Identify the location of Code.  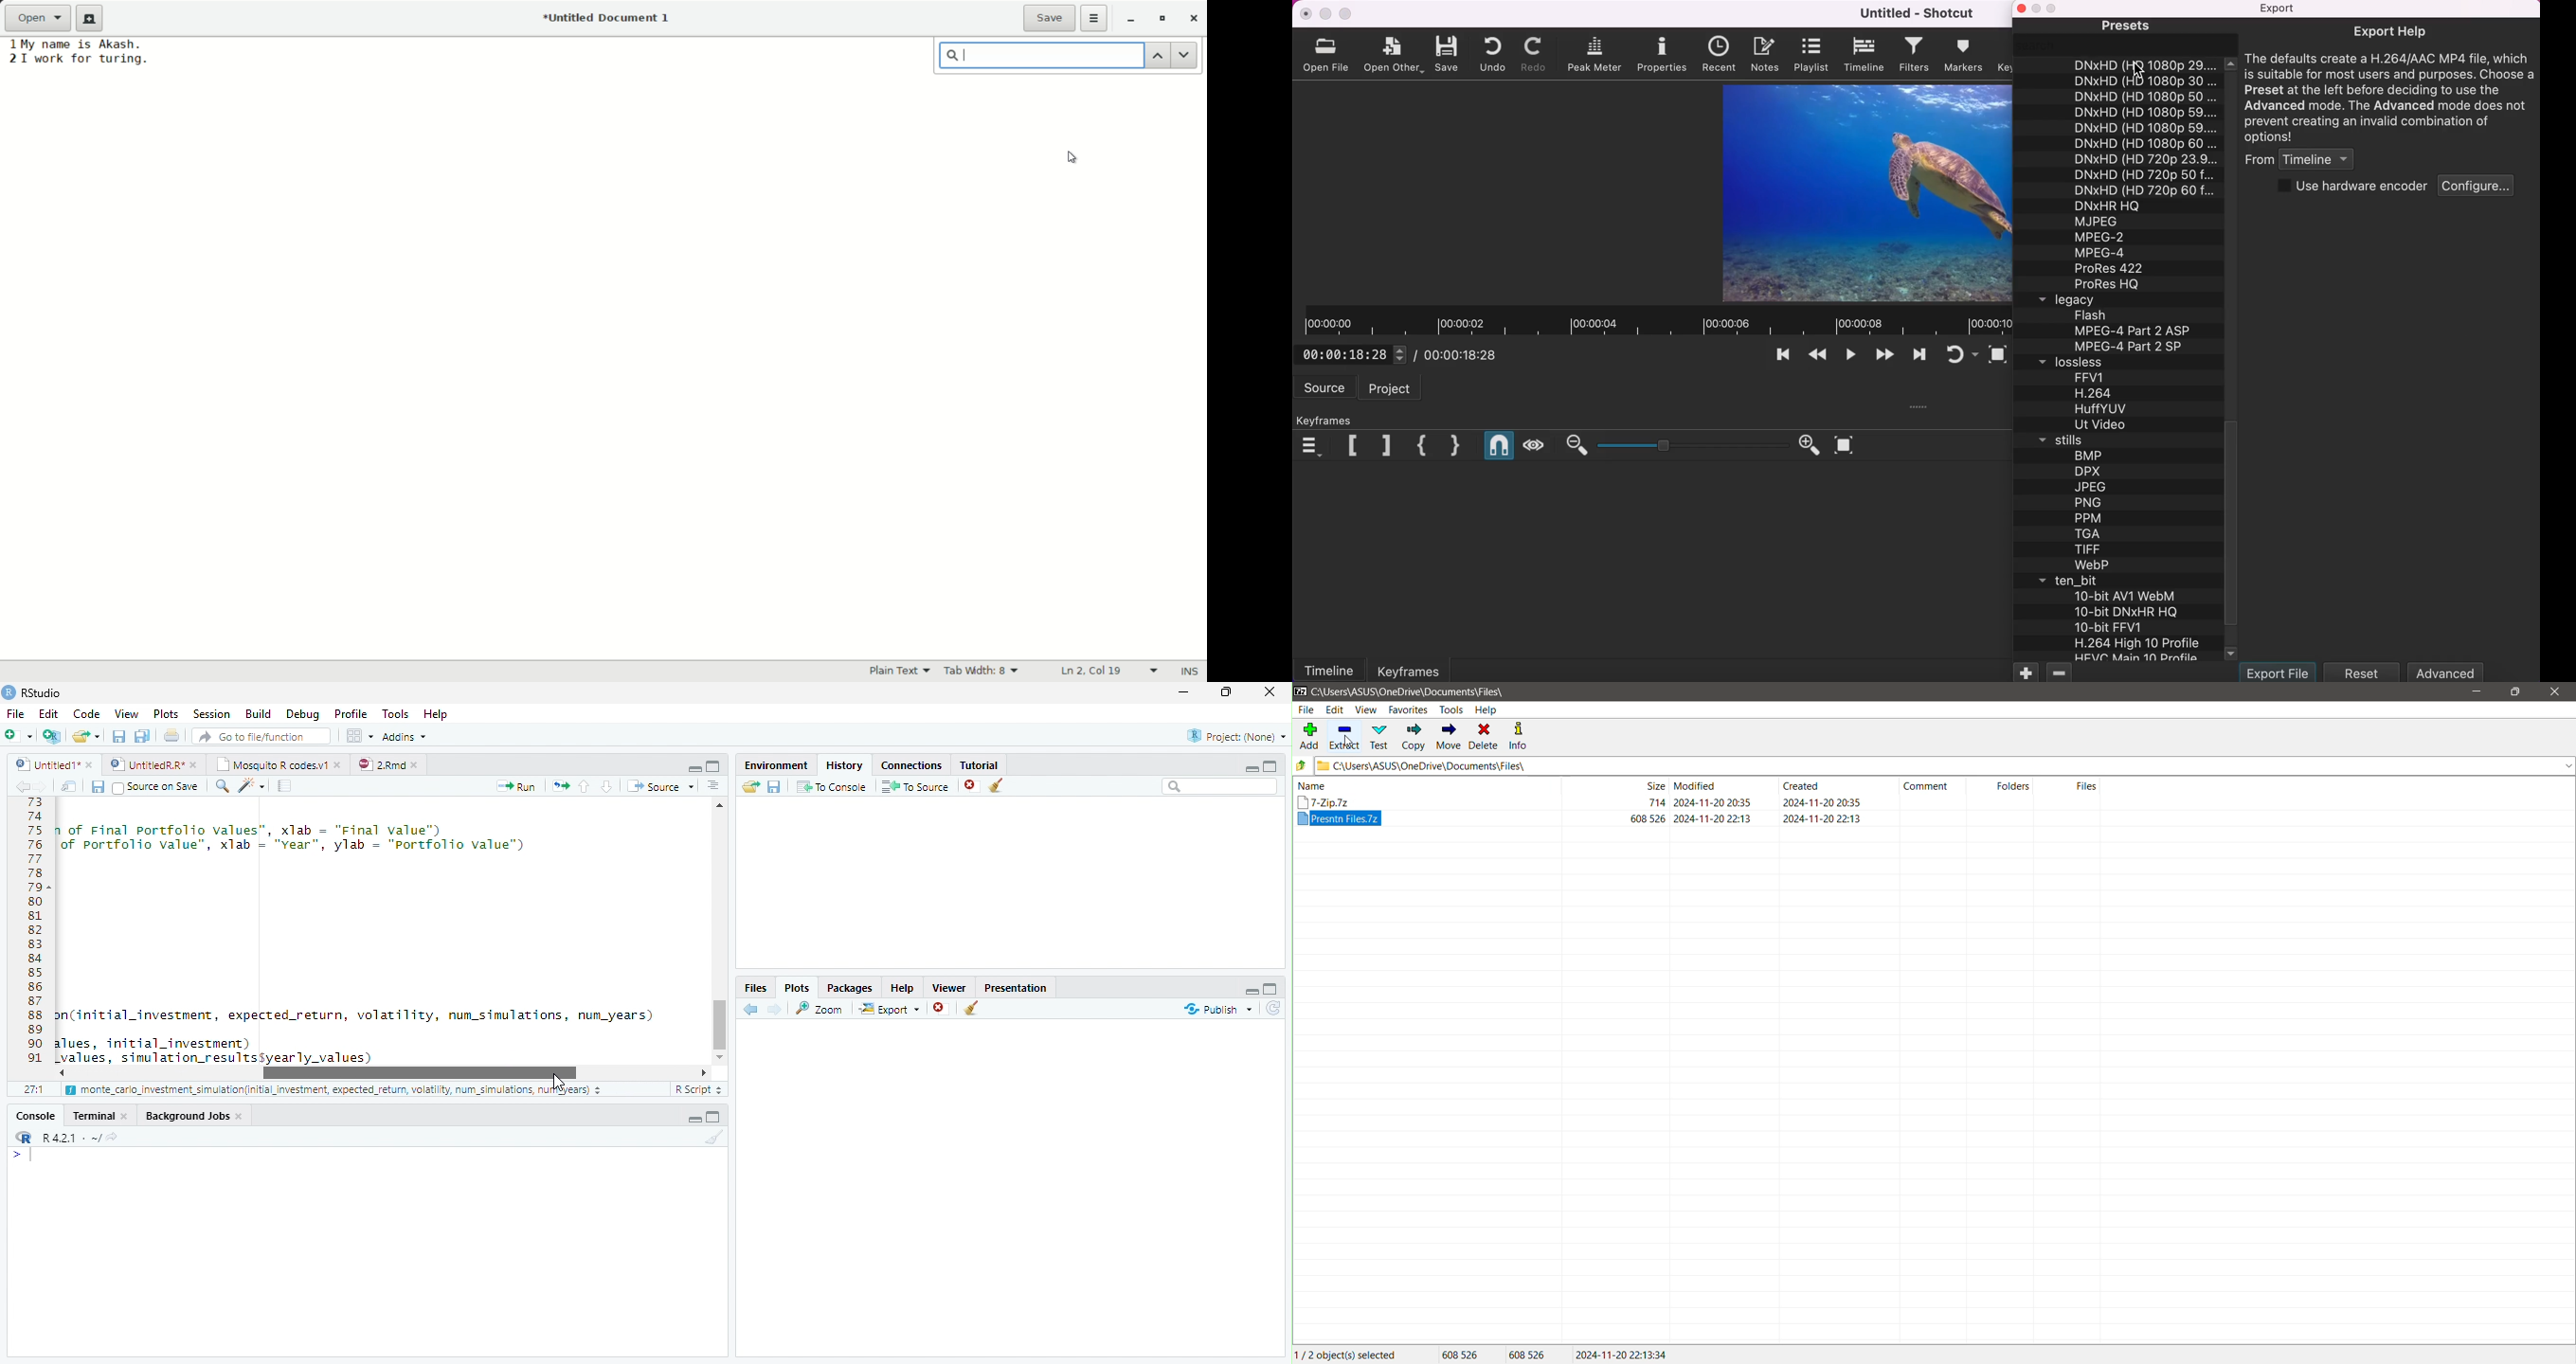
(84, 713).